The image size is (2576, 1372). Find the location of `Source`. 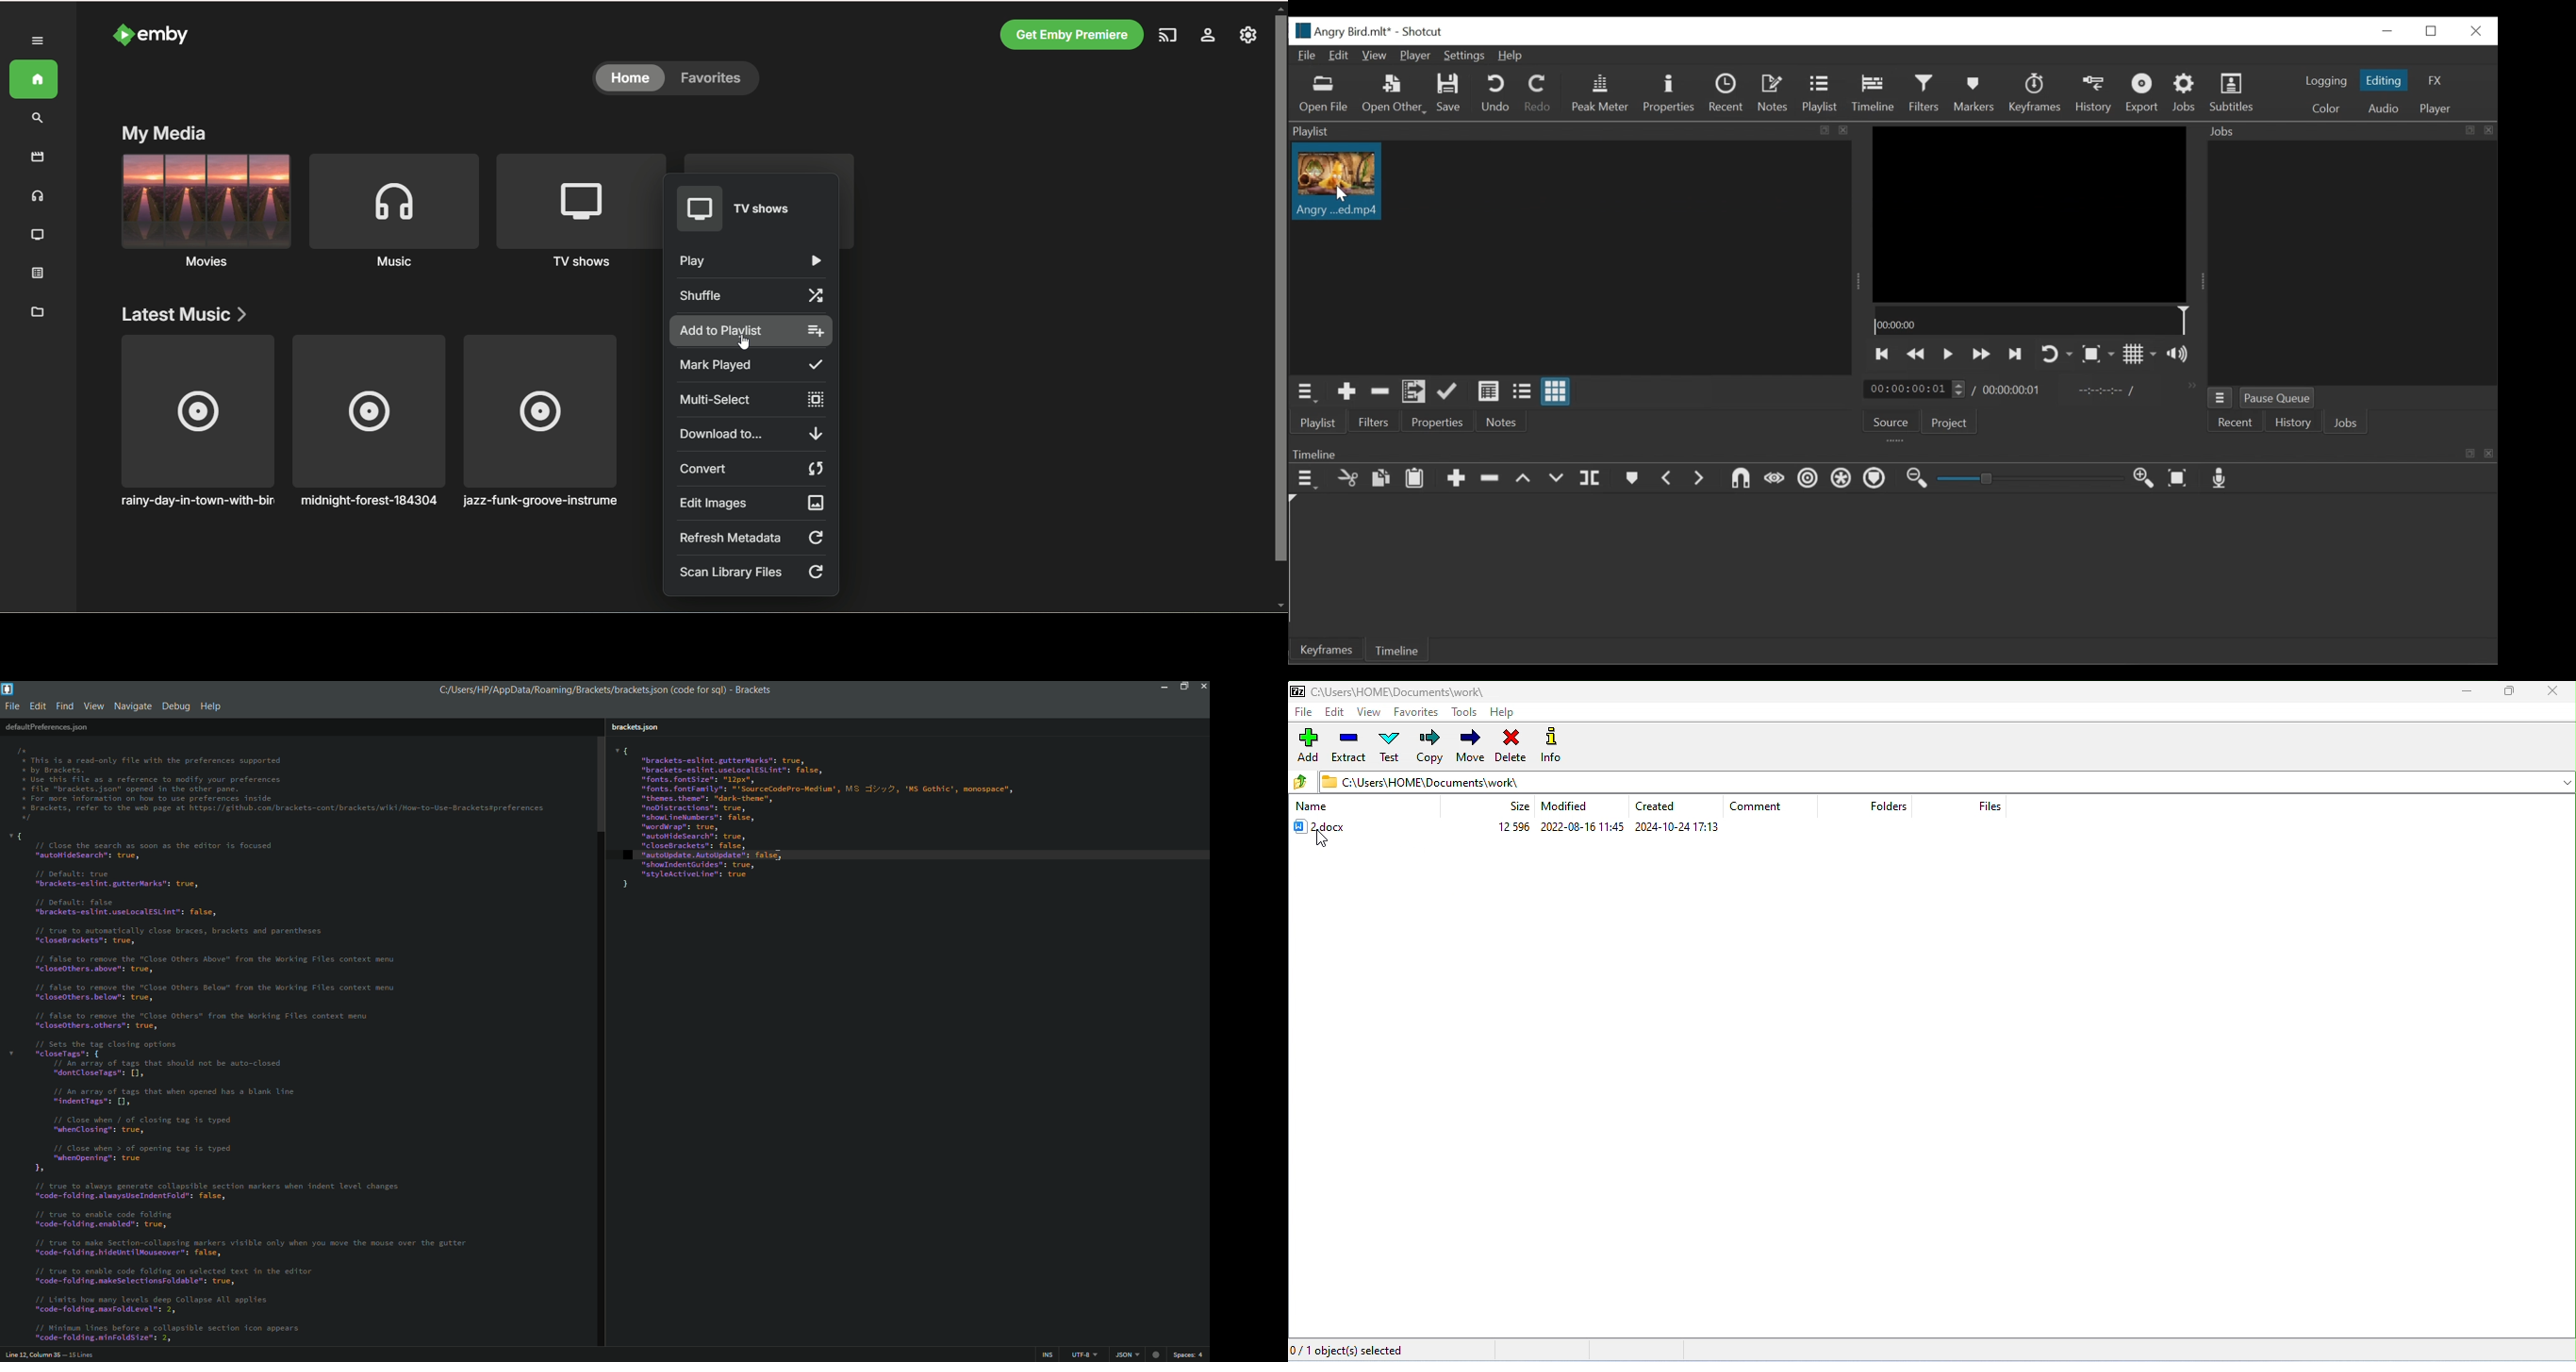

Source is located at coordinates (1888, 419).